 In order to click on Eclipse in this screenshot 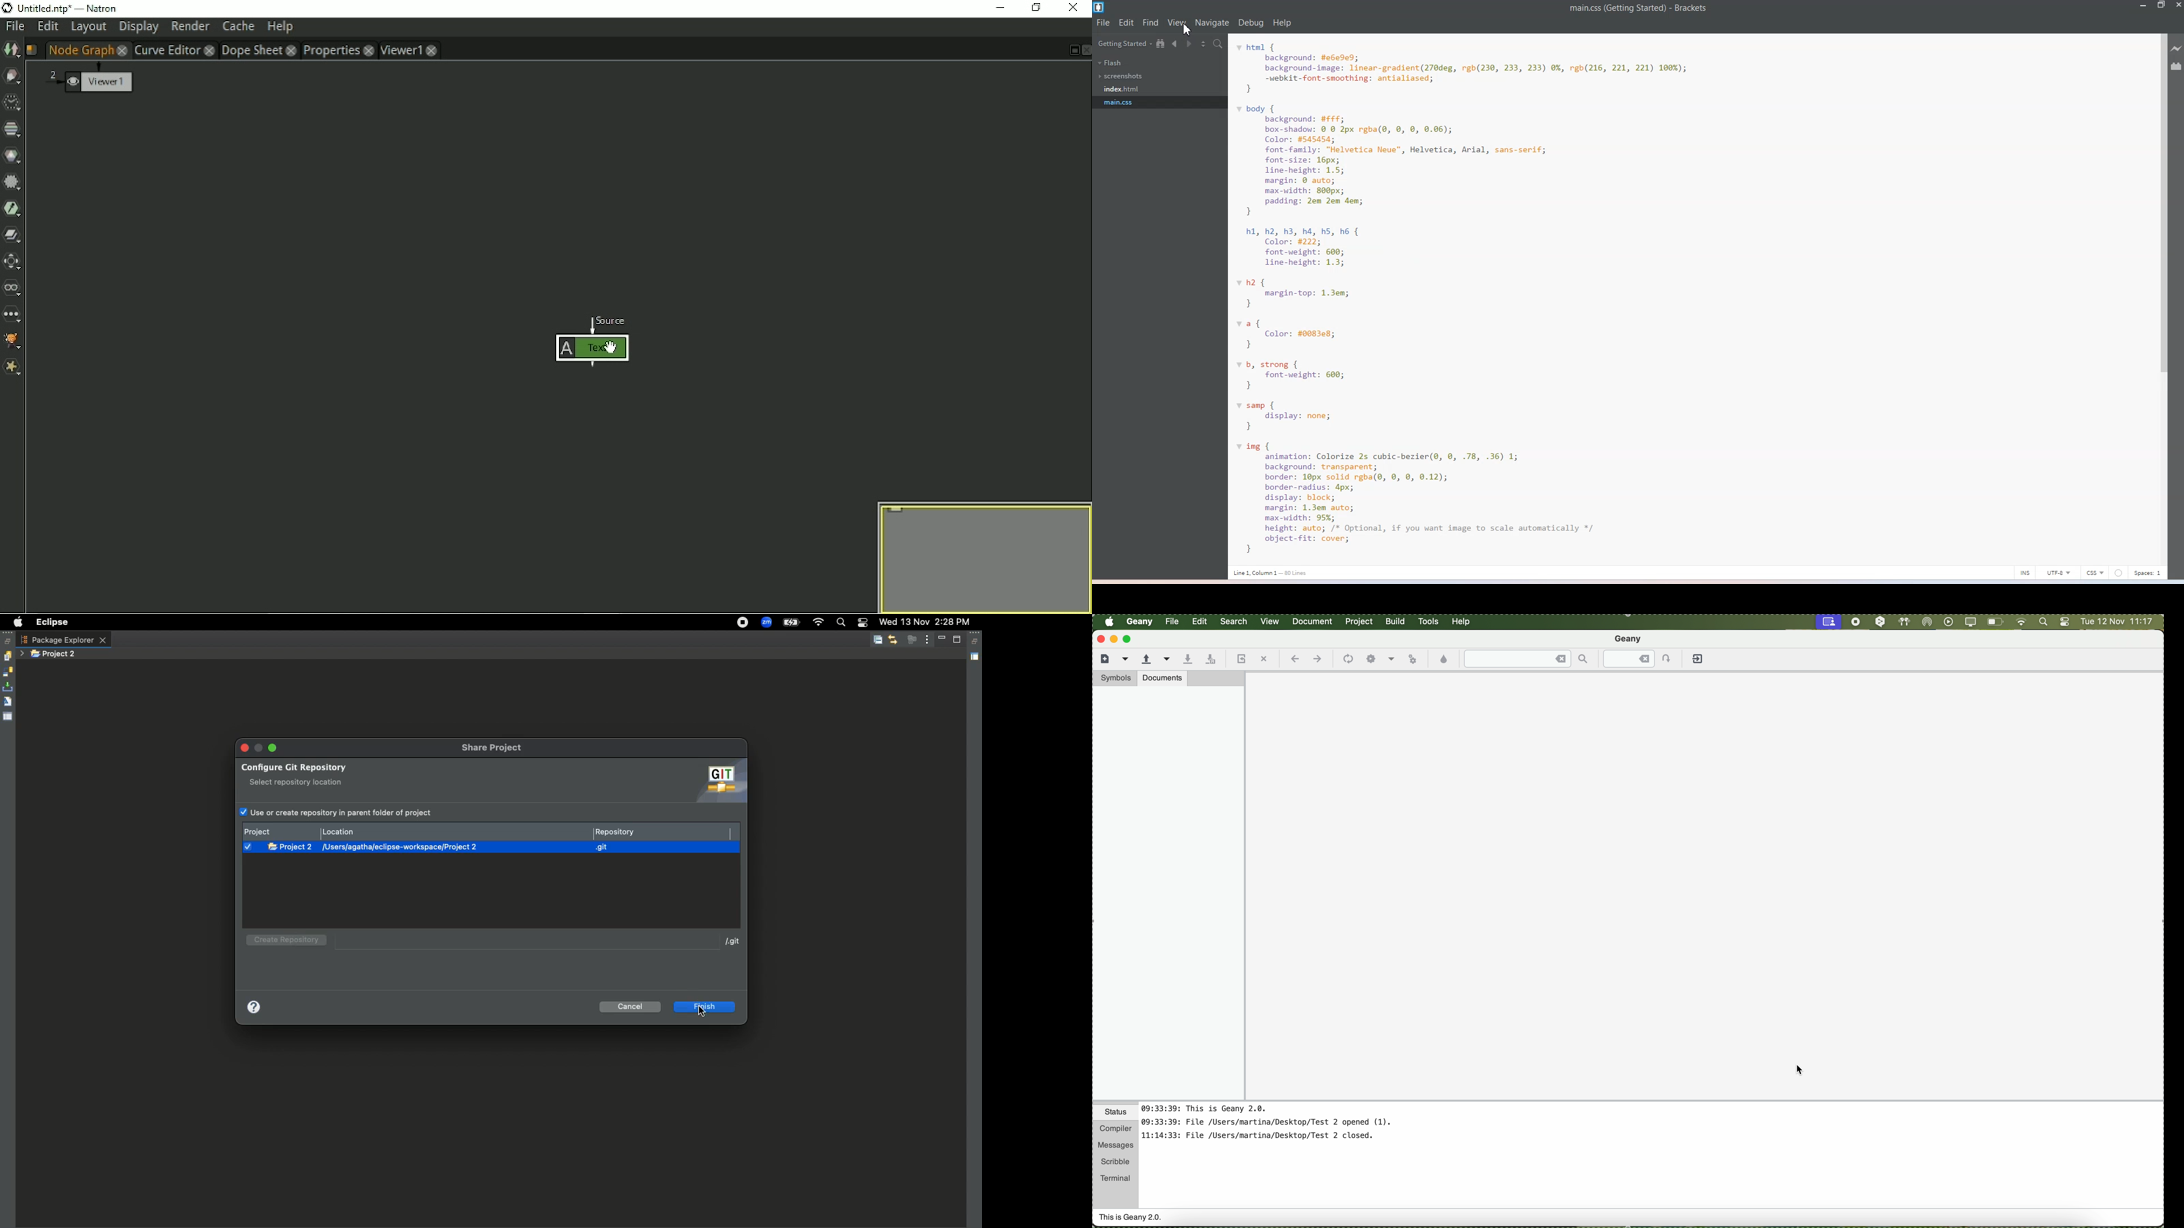, I will do `click(51, 622)`.